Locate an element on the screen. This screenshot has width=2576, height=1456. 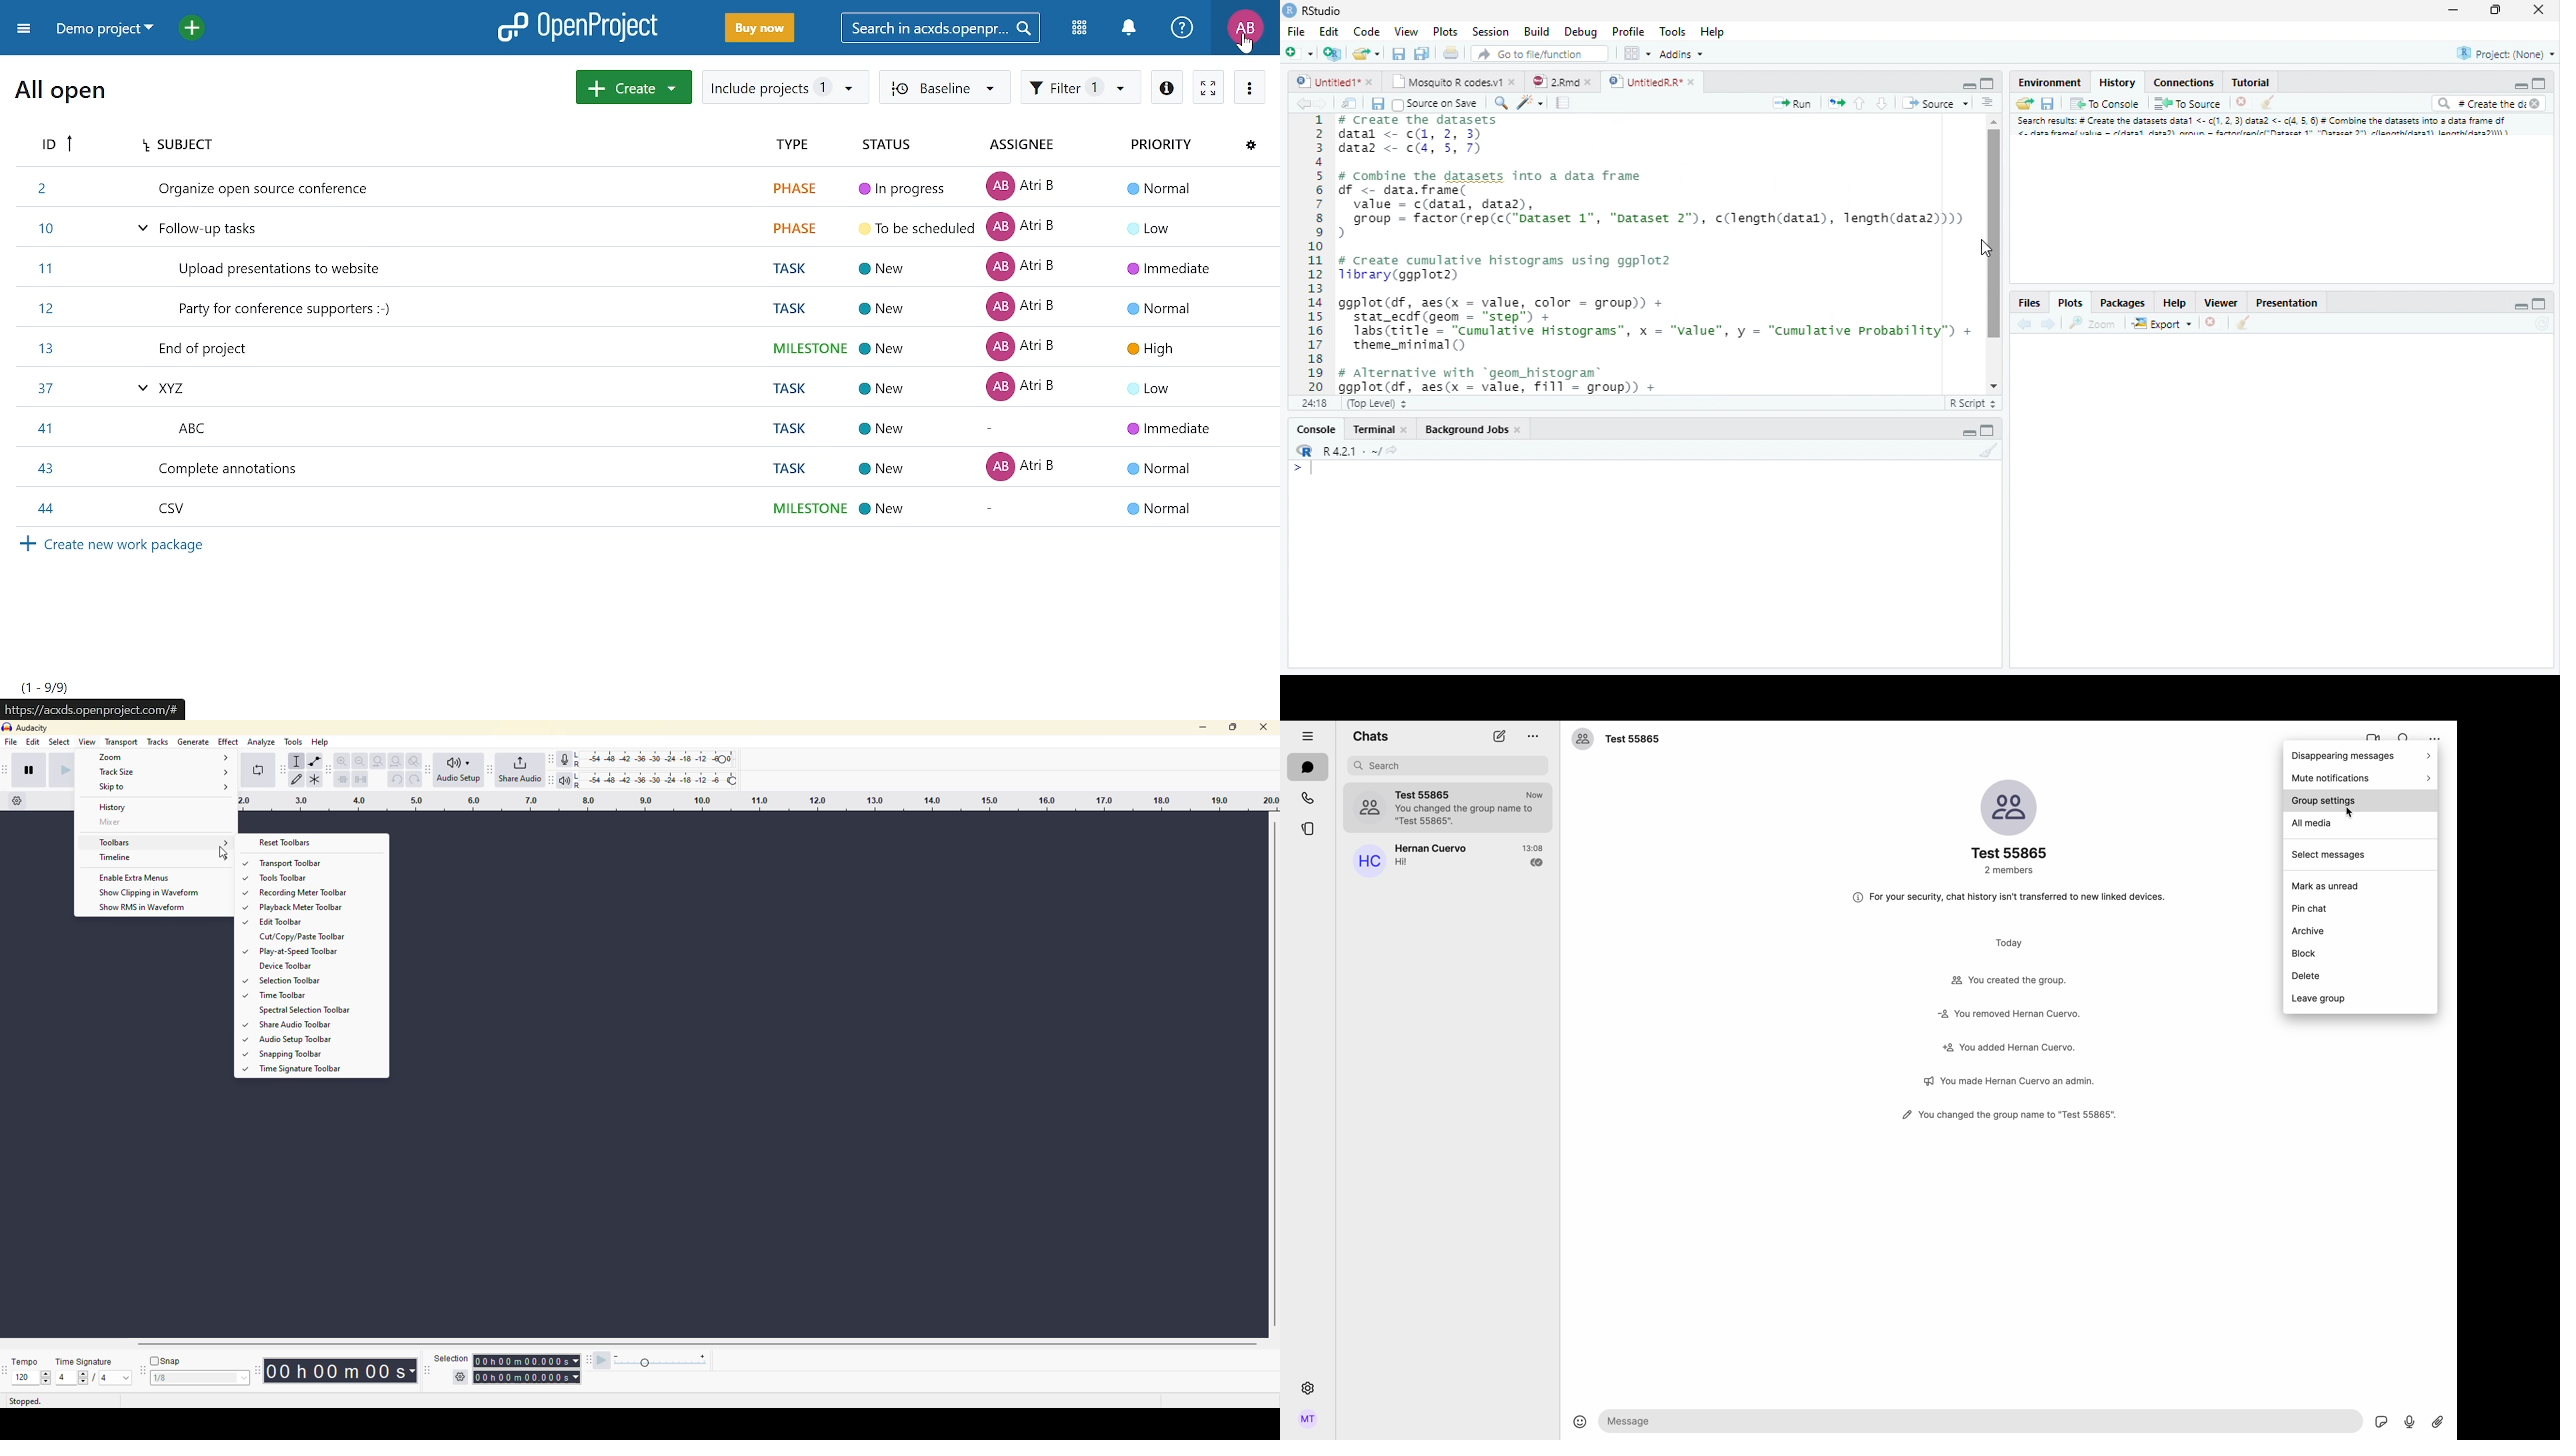
Enable Extra Menus is located at coordinates (136, 878).